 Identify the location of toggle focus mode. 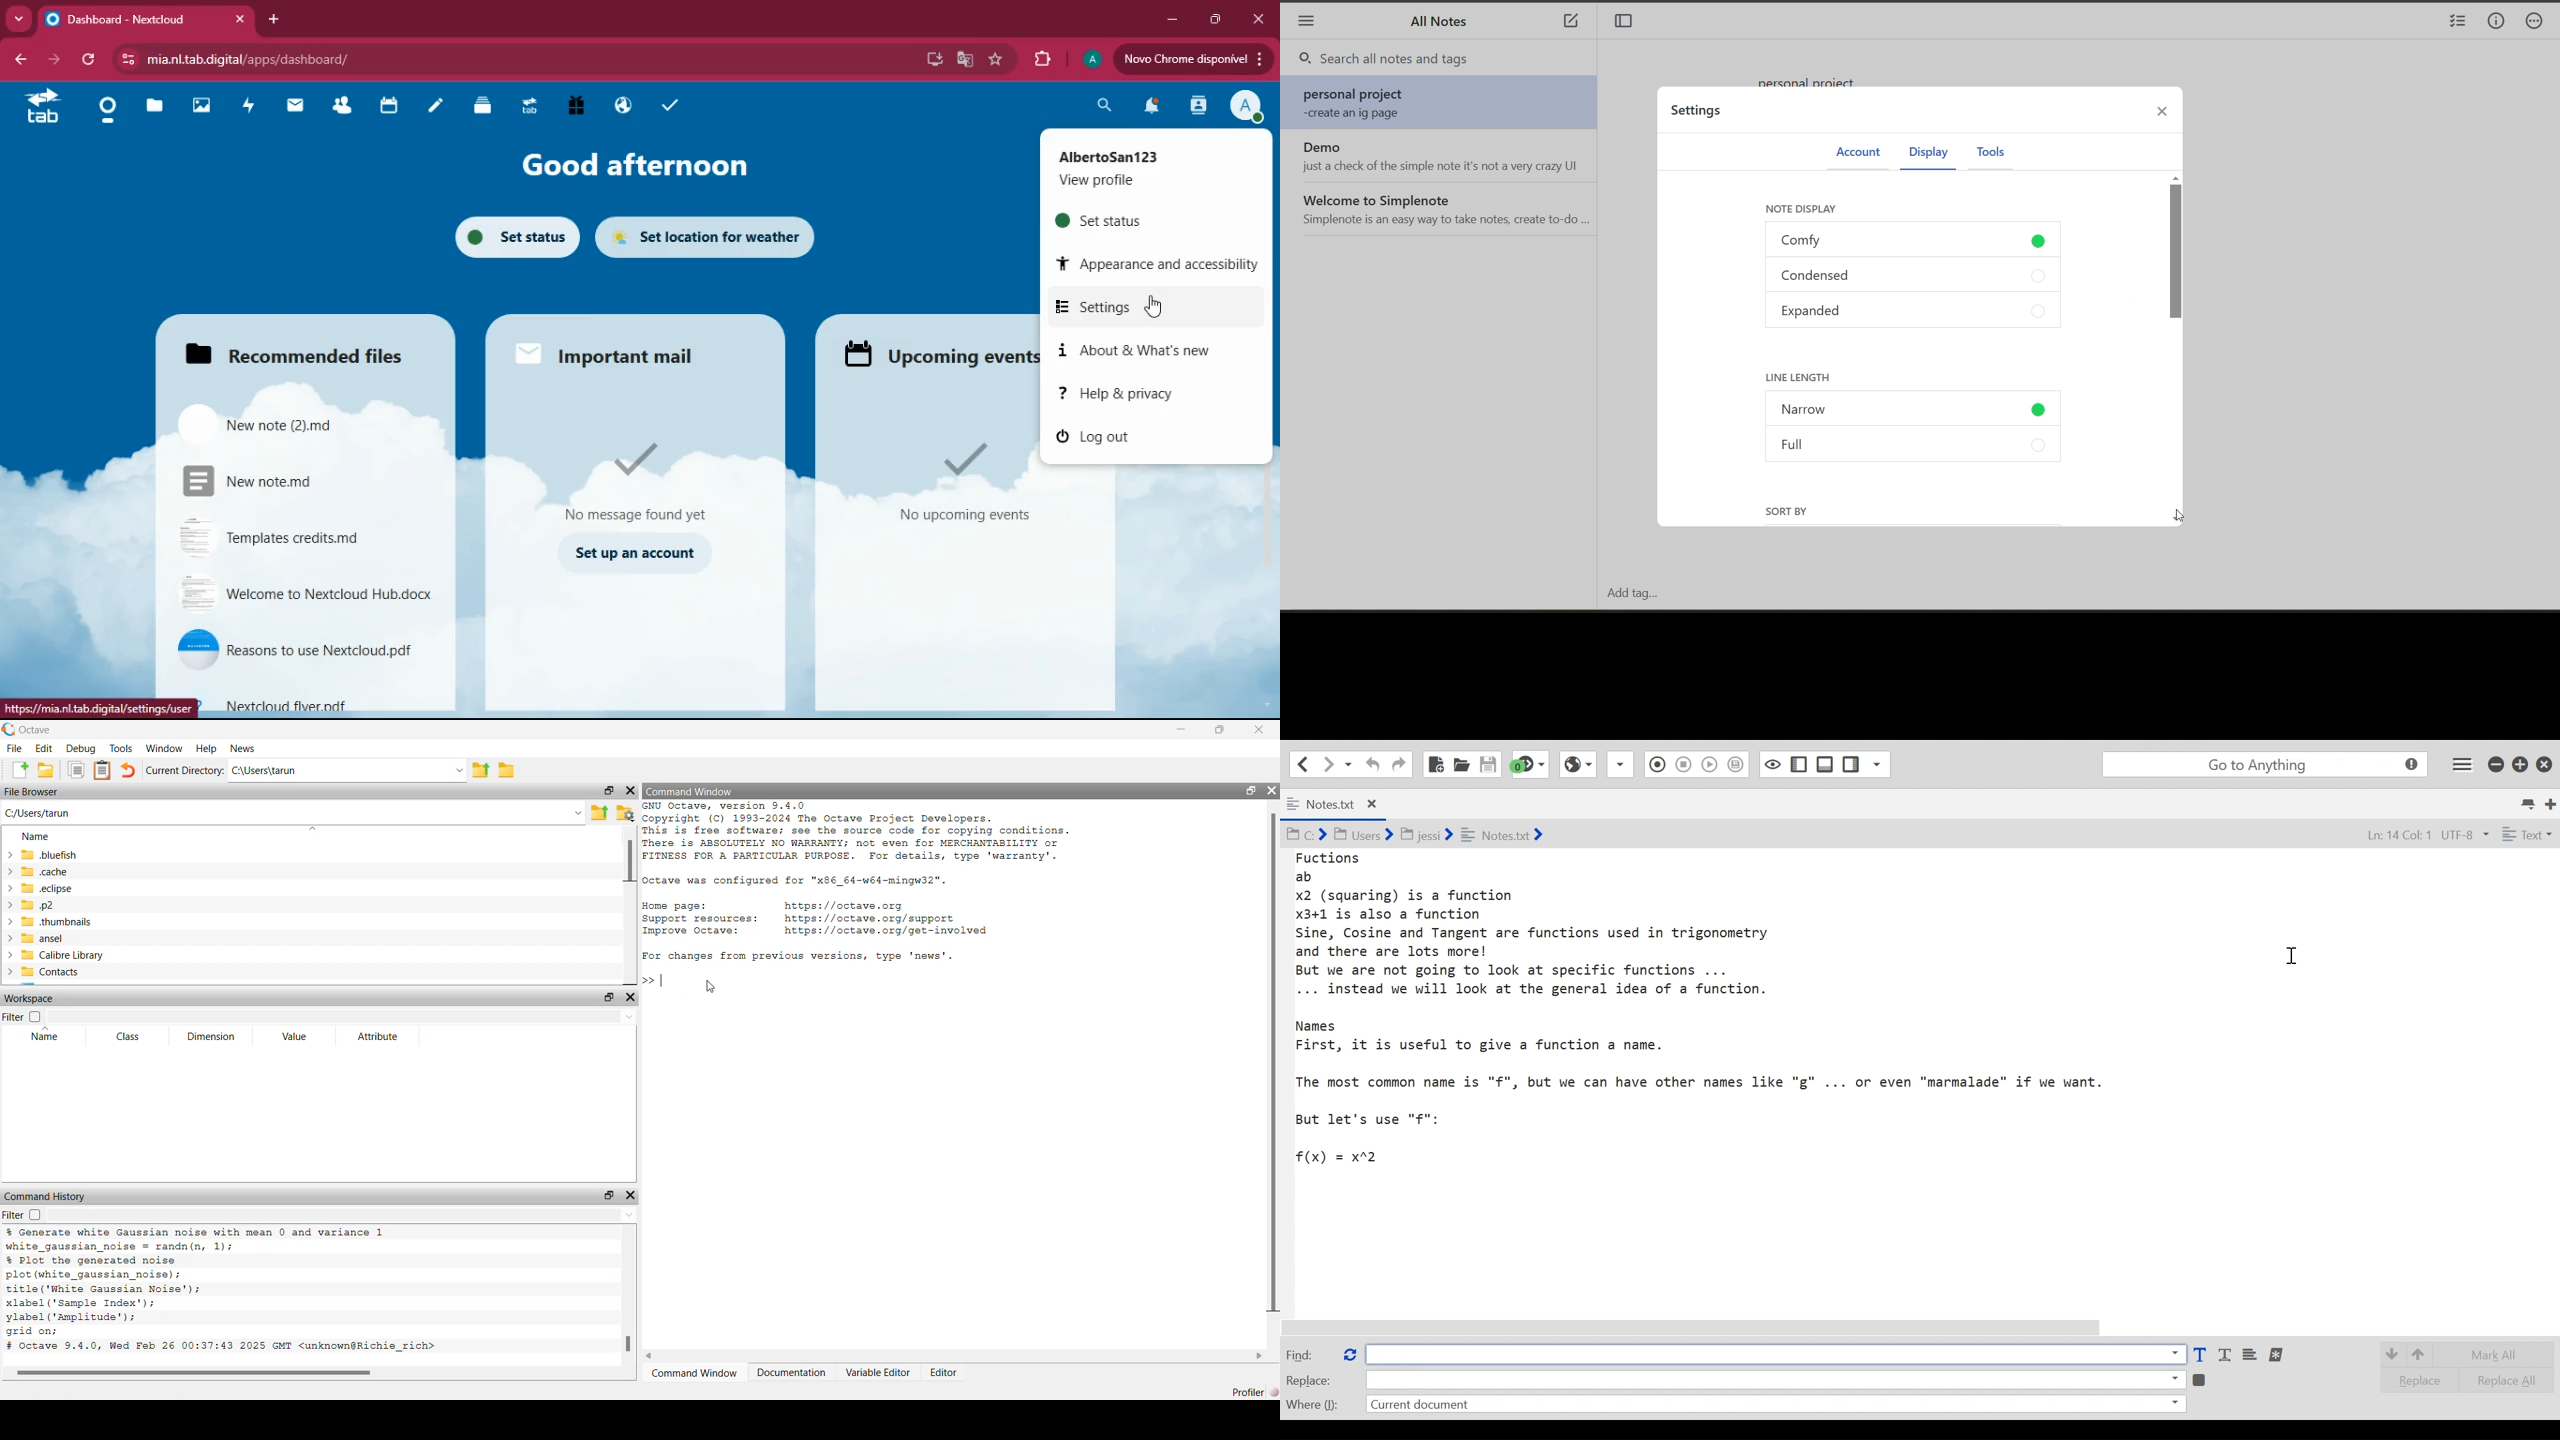
(1628, 23).